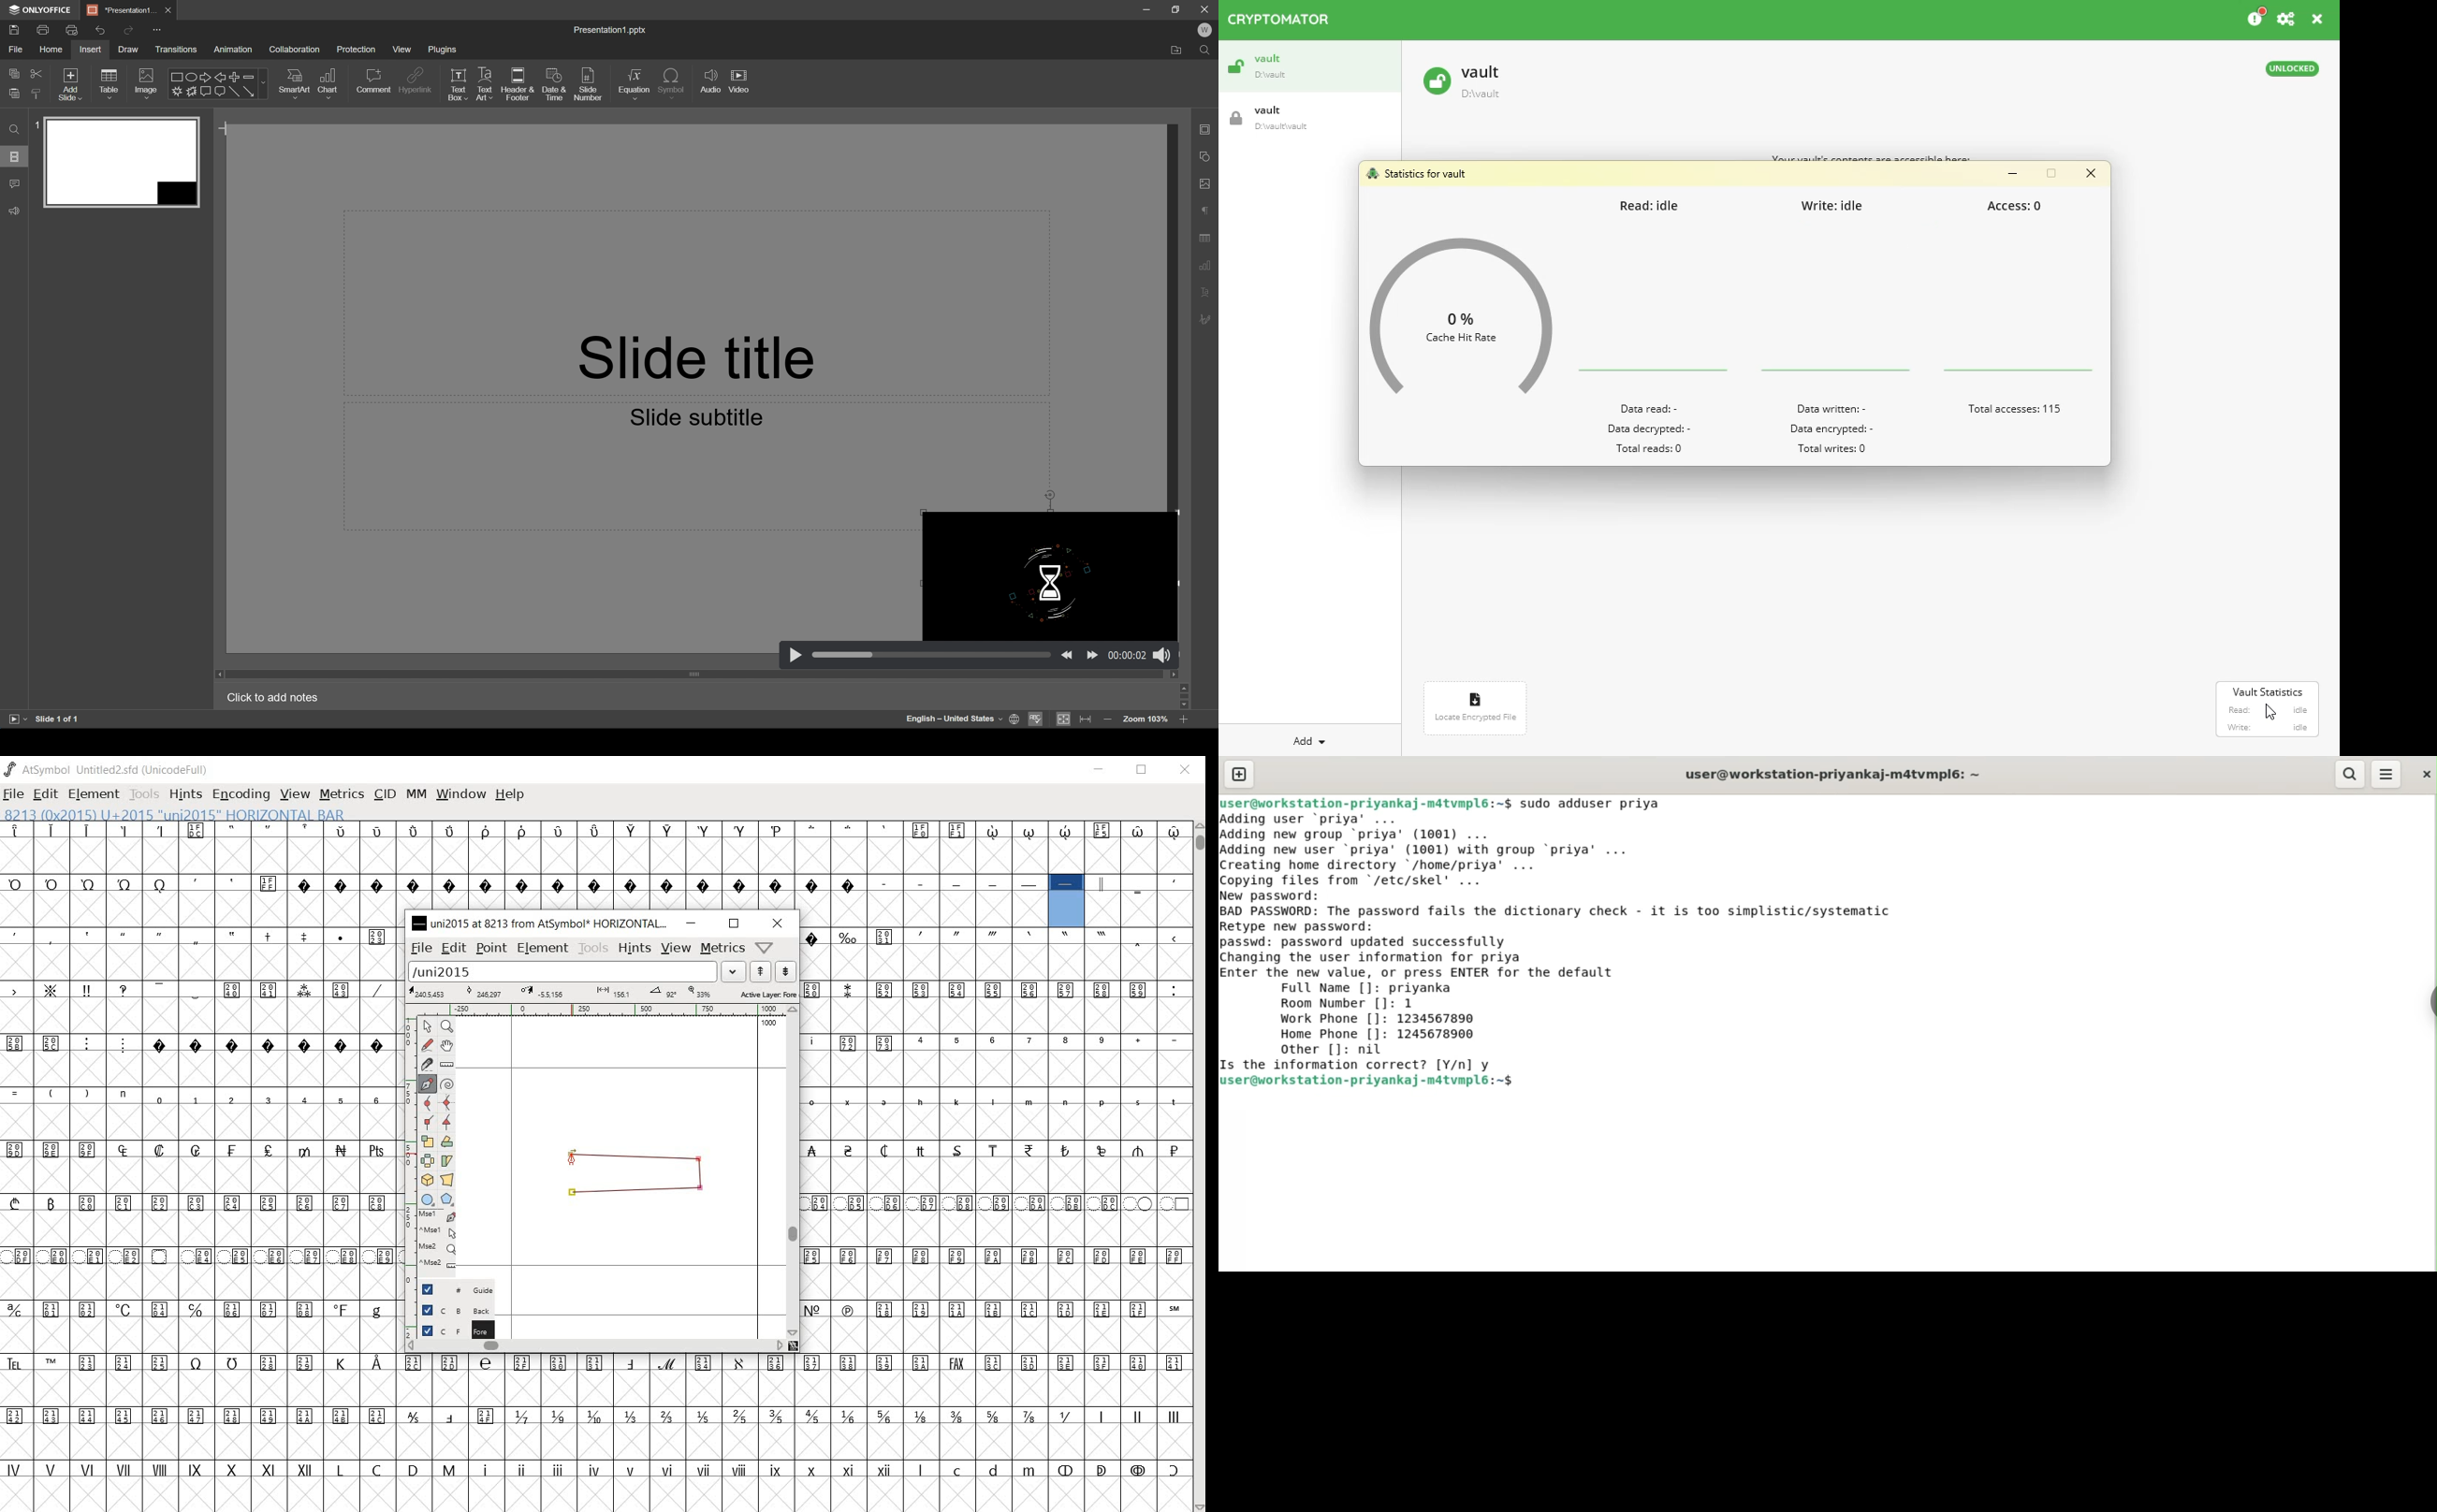 Image resolution: width=2464 pixels, height=1512 pixels. I want to click on W, so click(1206, 30).